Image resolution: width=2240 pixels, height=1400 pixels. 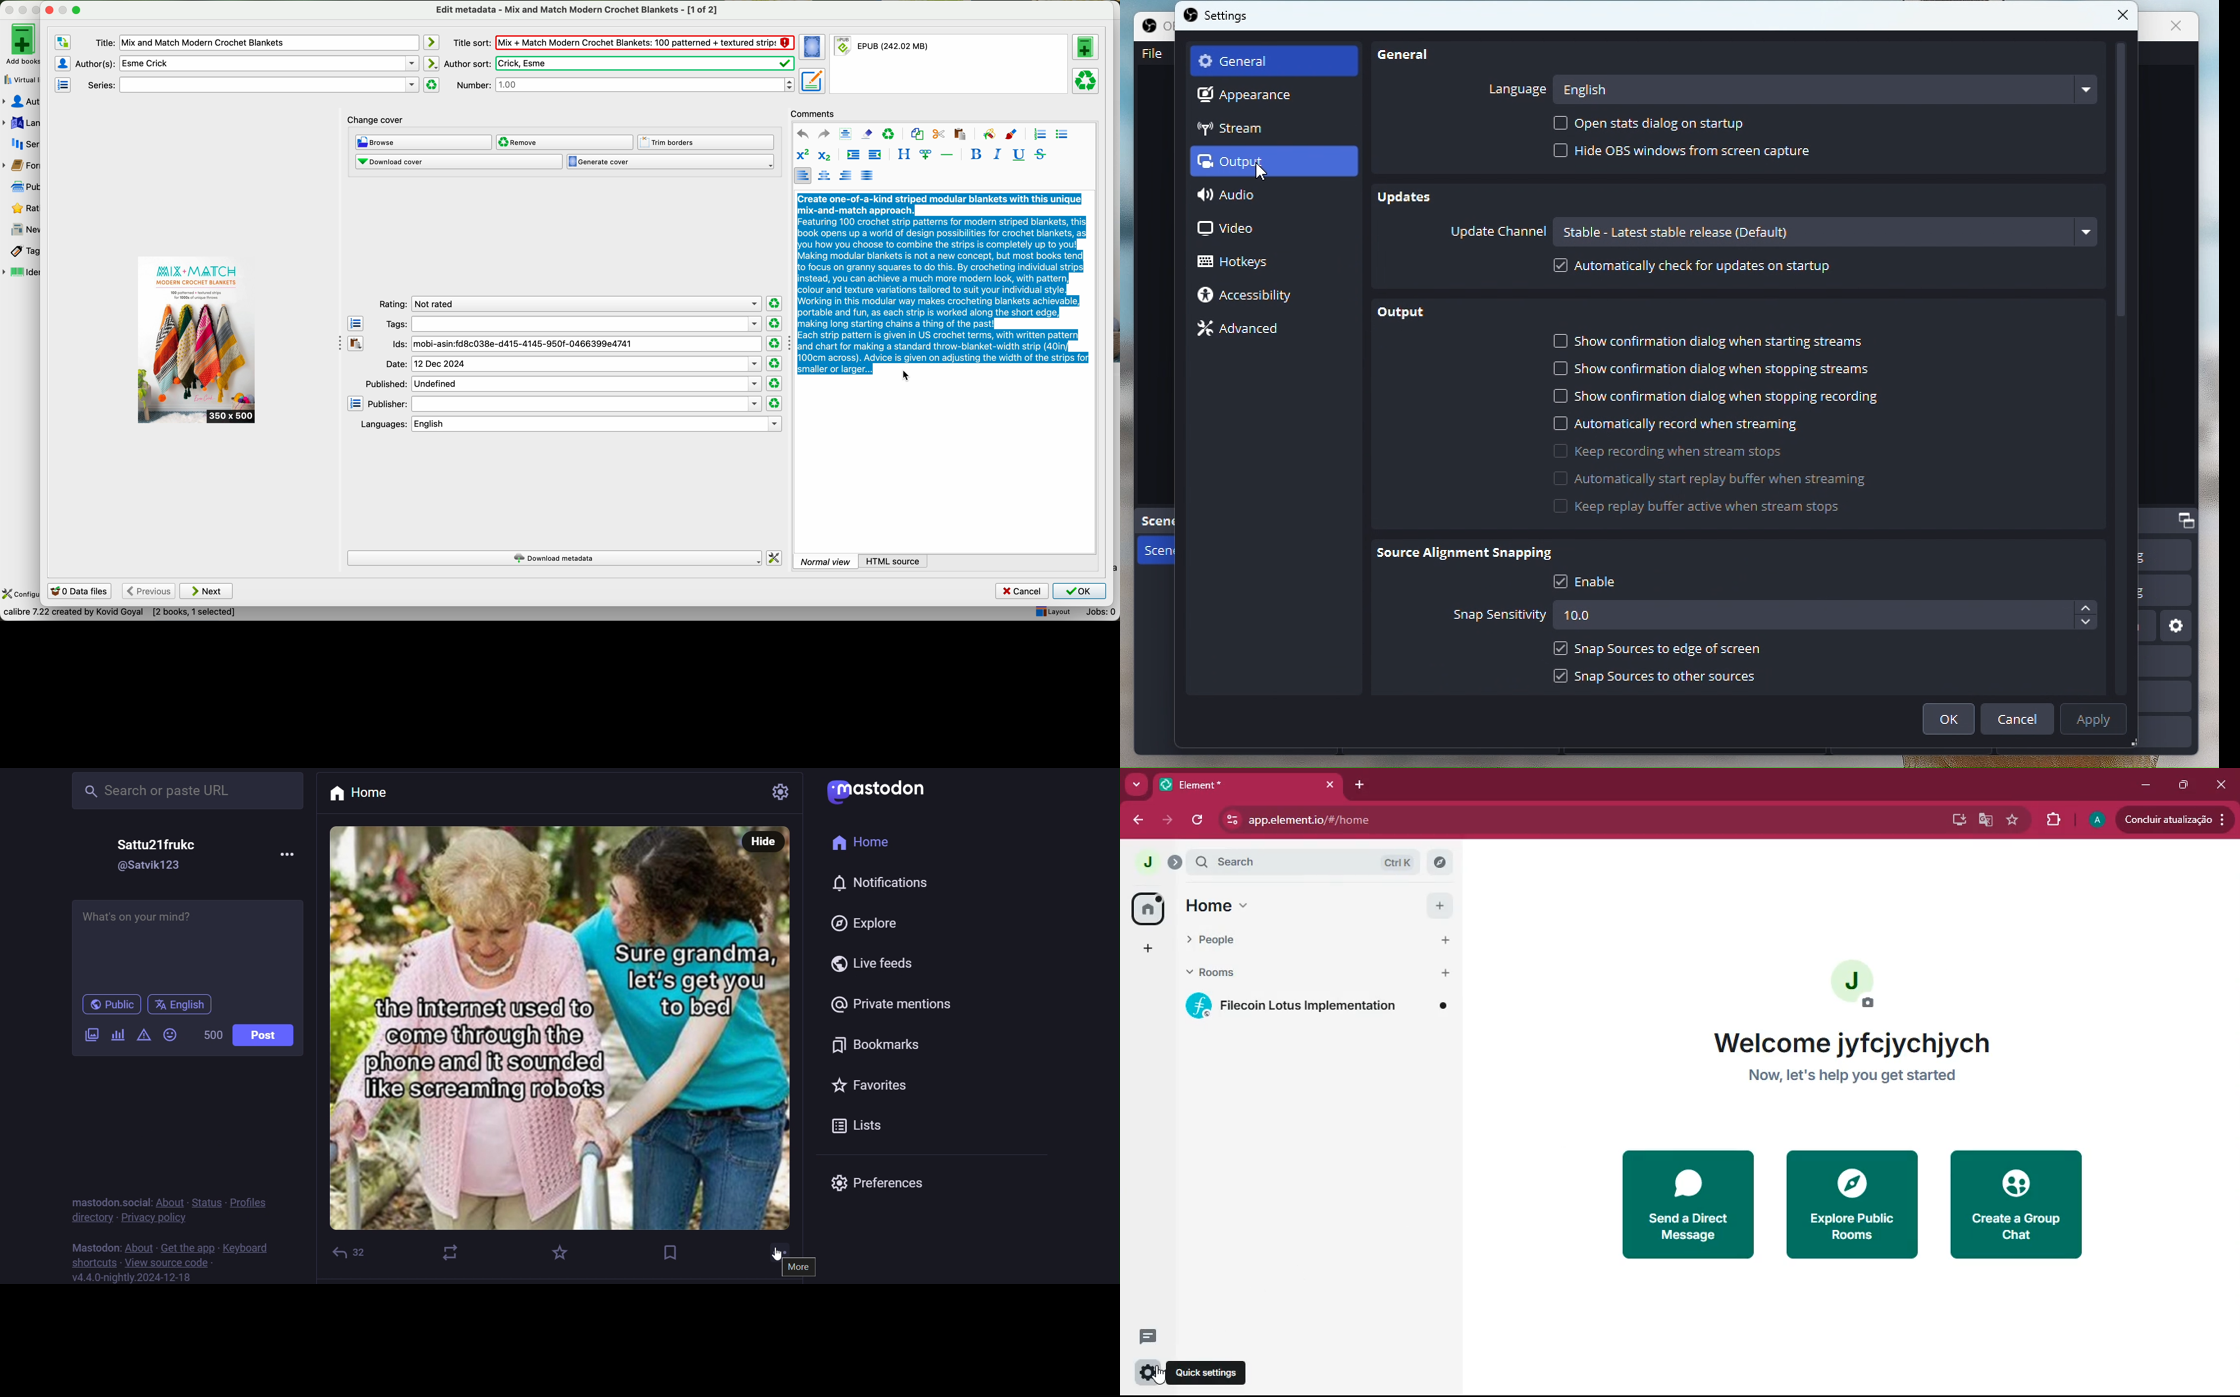 What do you see at coordinates (171, 1200) in the screenshot?
I see `about` at bounding box center [171, 1200].